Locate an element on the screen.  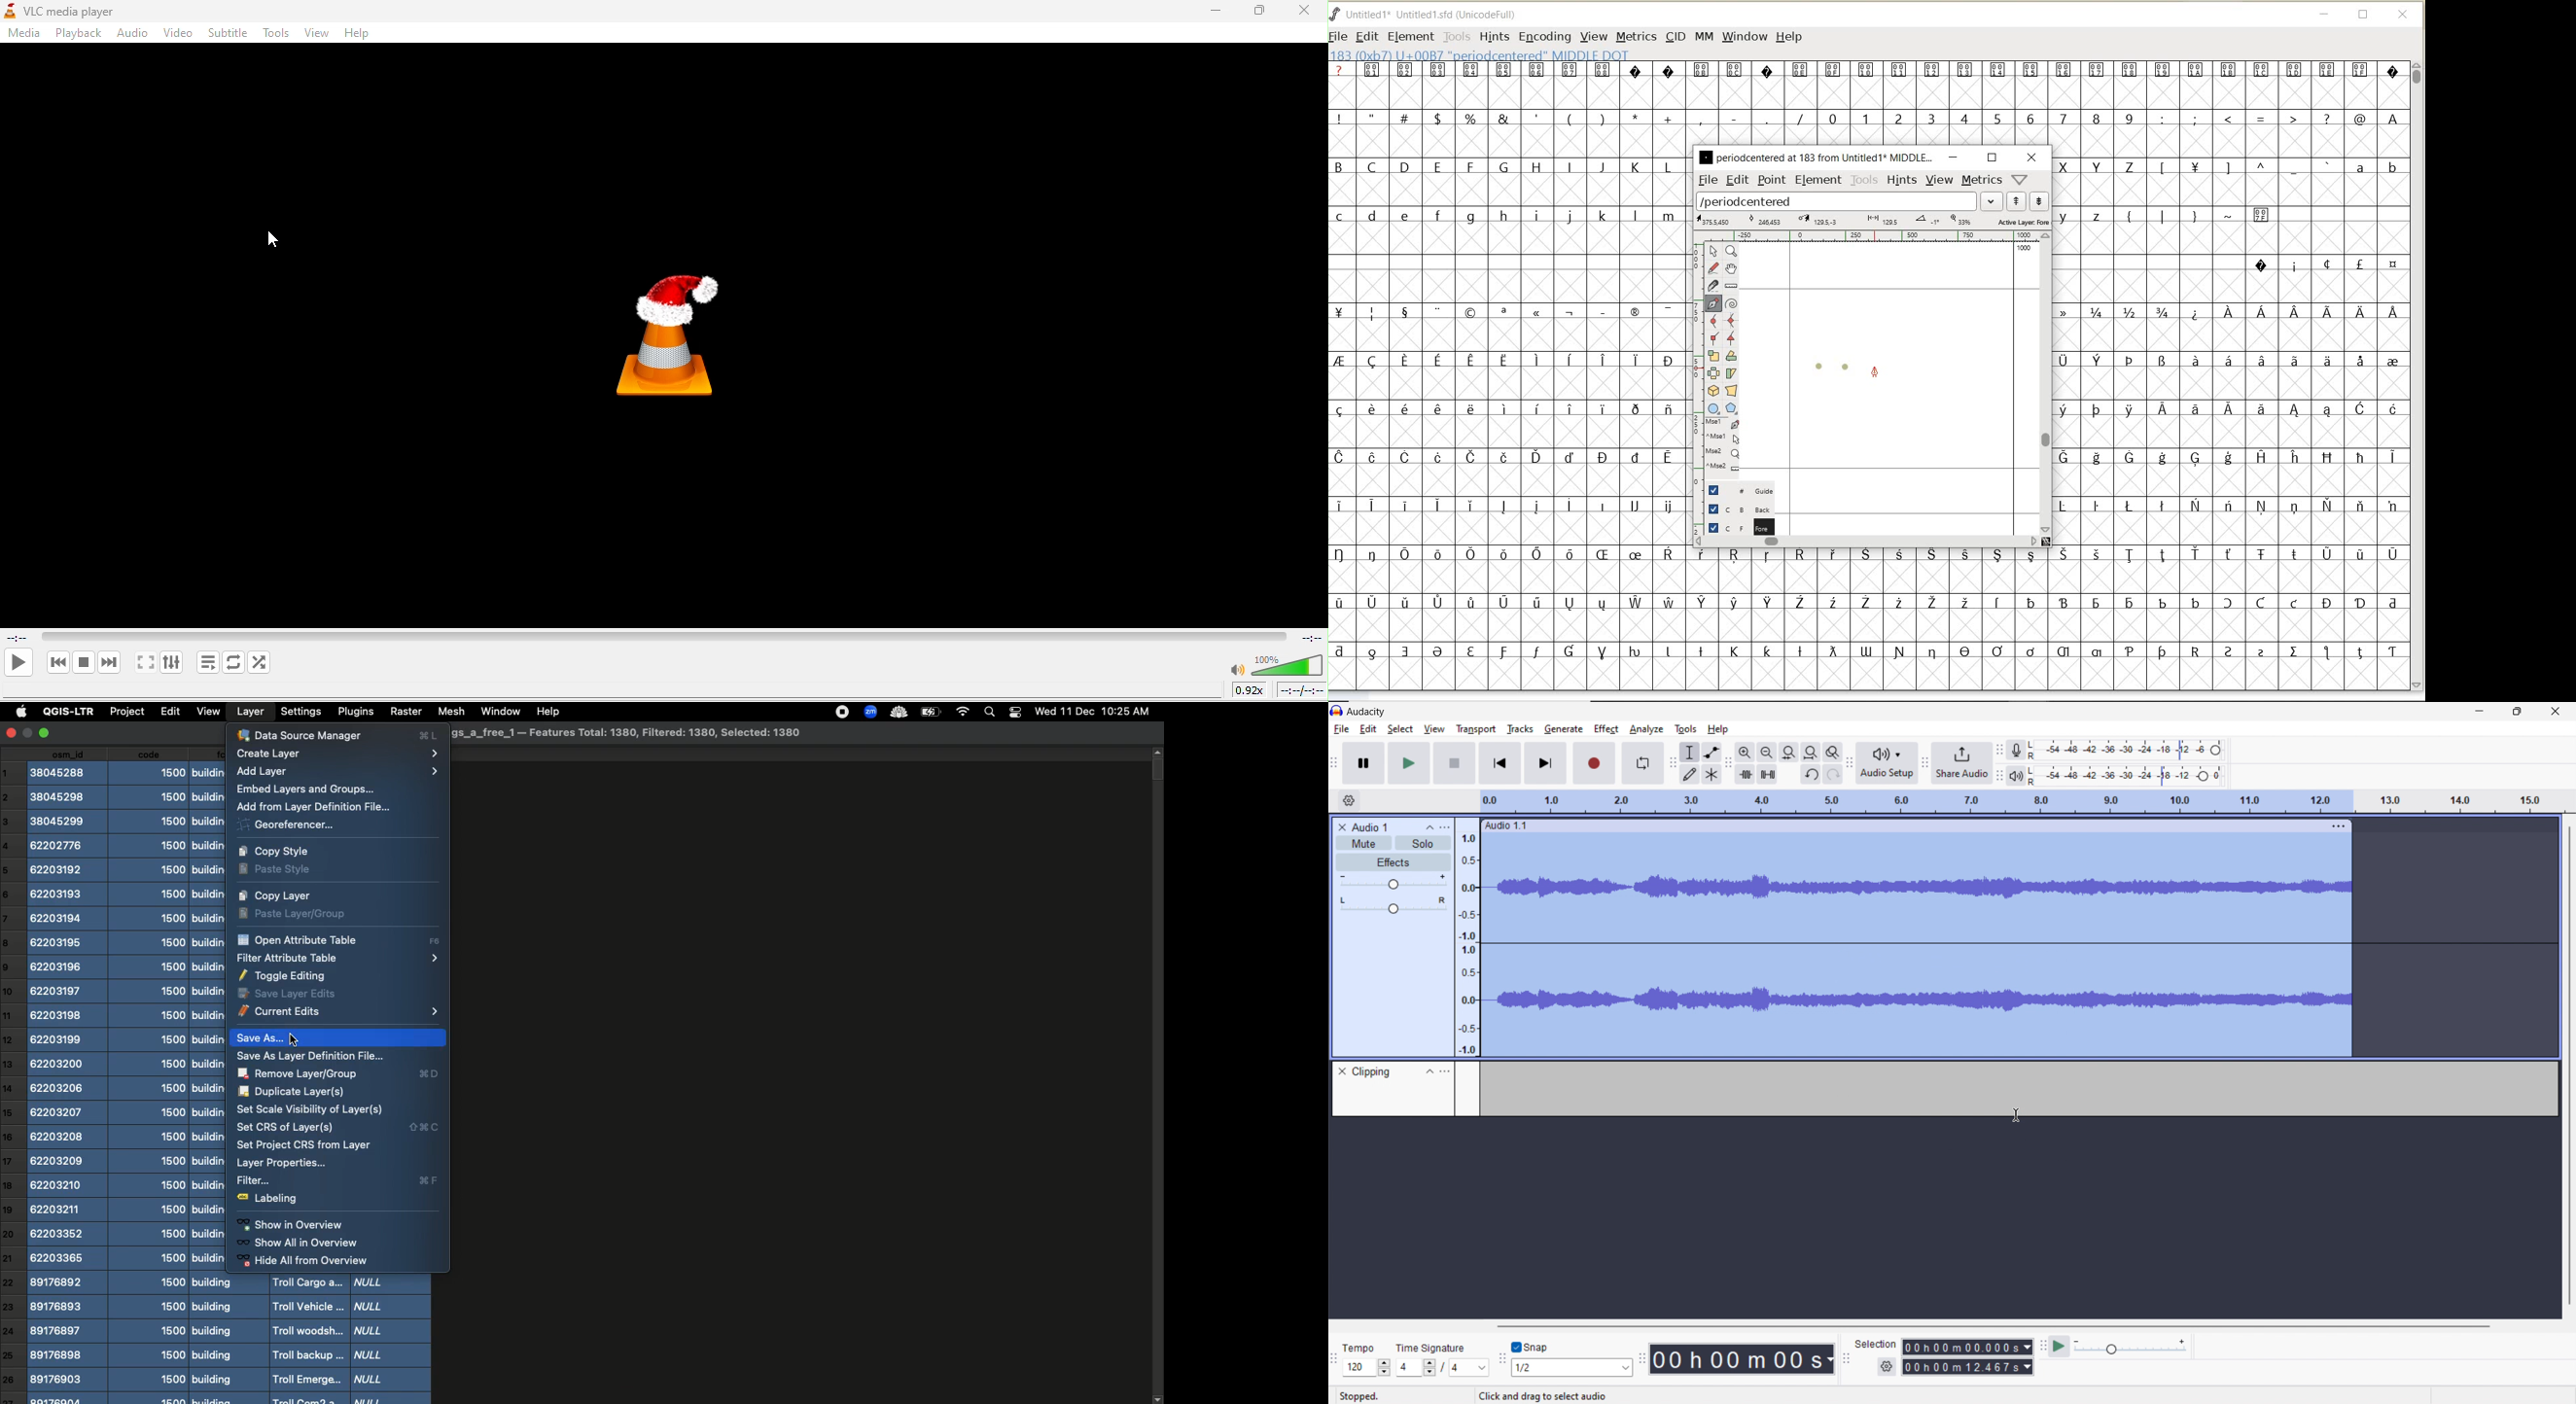
horizontal toolbar is located at coordinates (1995, 1326).